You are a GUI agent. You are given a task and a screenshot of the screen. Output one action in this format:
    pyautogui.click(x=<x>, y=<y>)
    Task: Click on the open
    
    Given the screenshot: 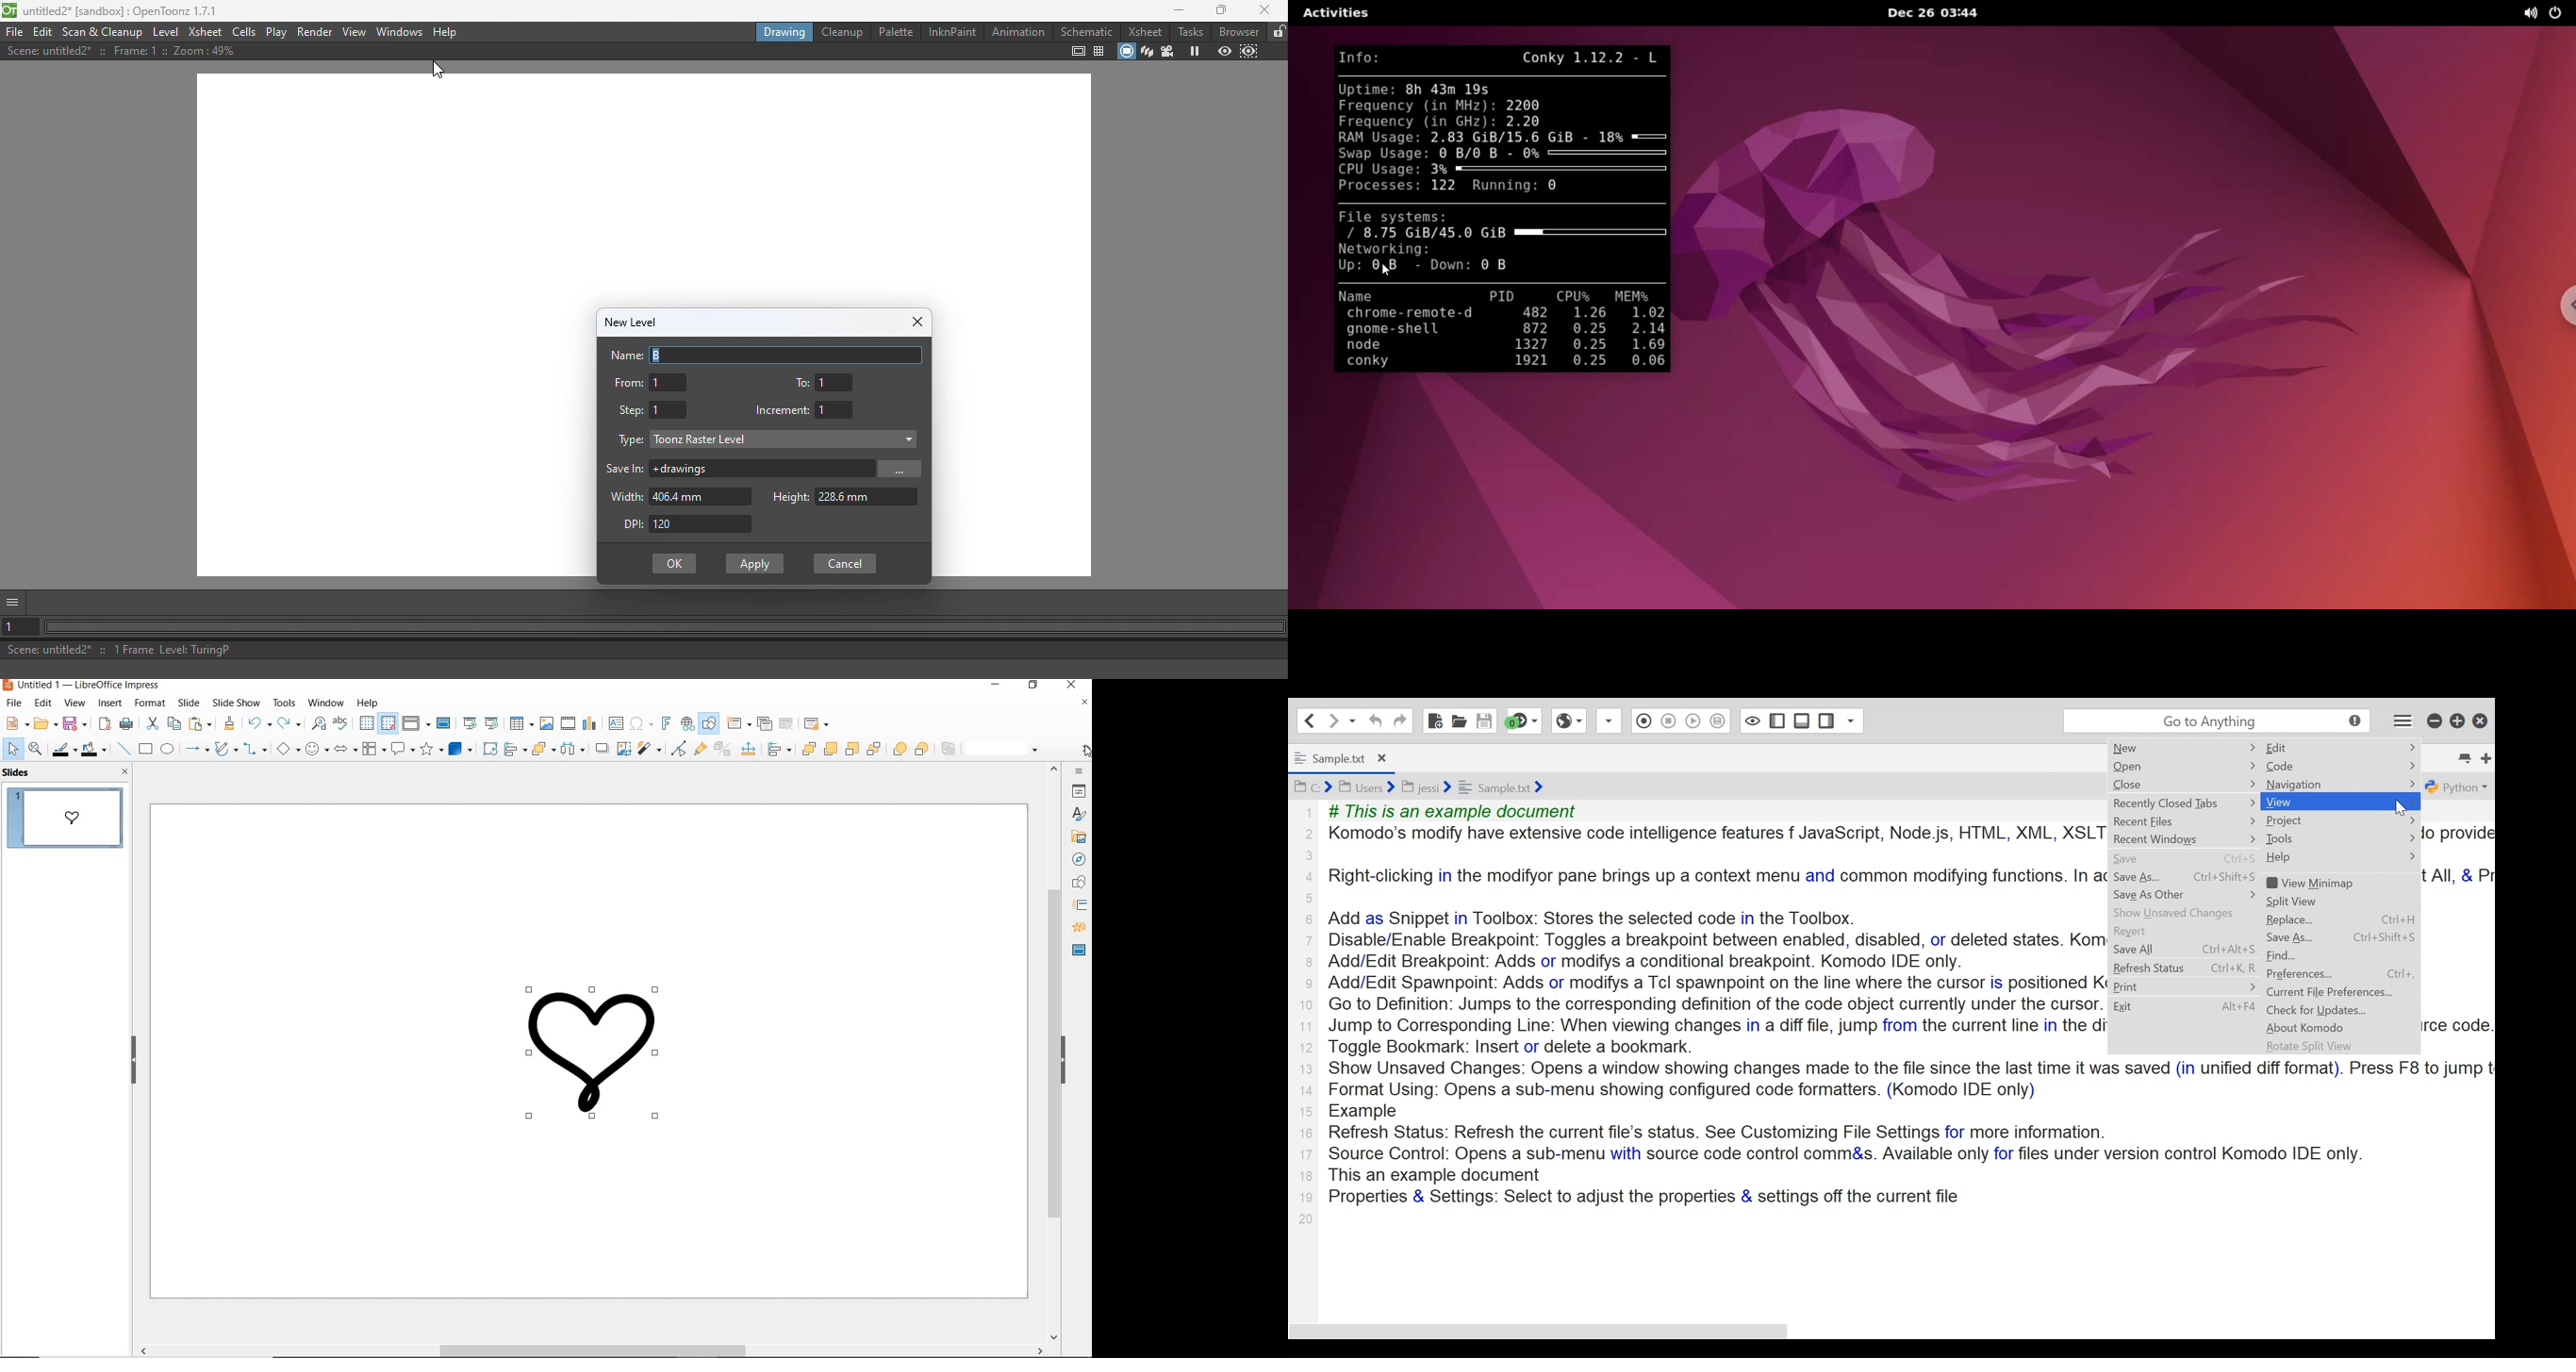 What is the action you would take?
    pyautogui.click(x=44, y=722)
    